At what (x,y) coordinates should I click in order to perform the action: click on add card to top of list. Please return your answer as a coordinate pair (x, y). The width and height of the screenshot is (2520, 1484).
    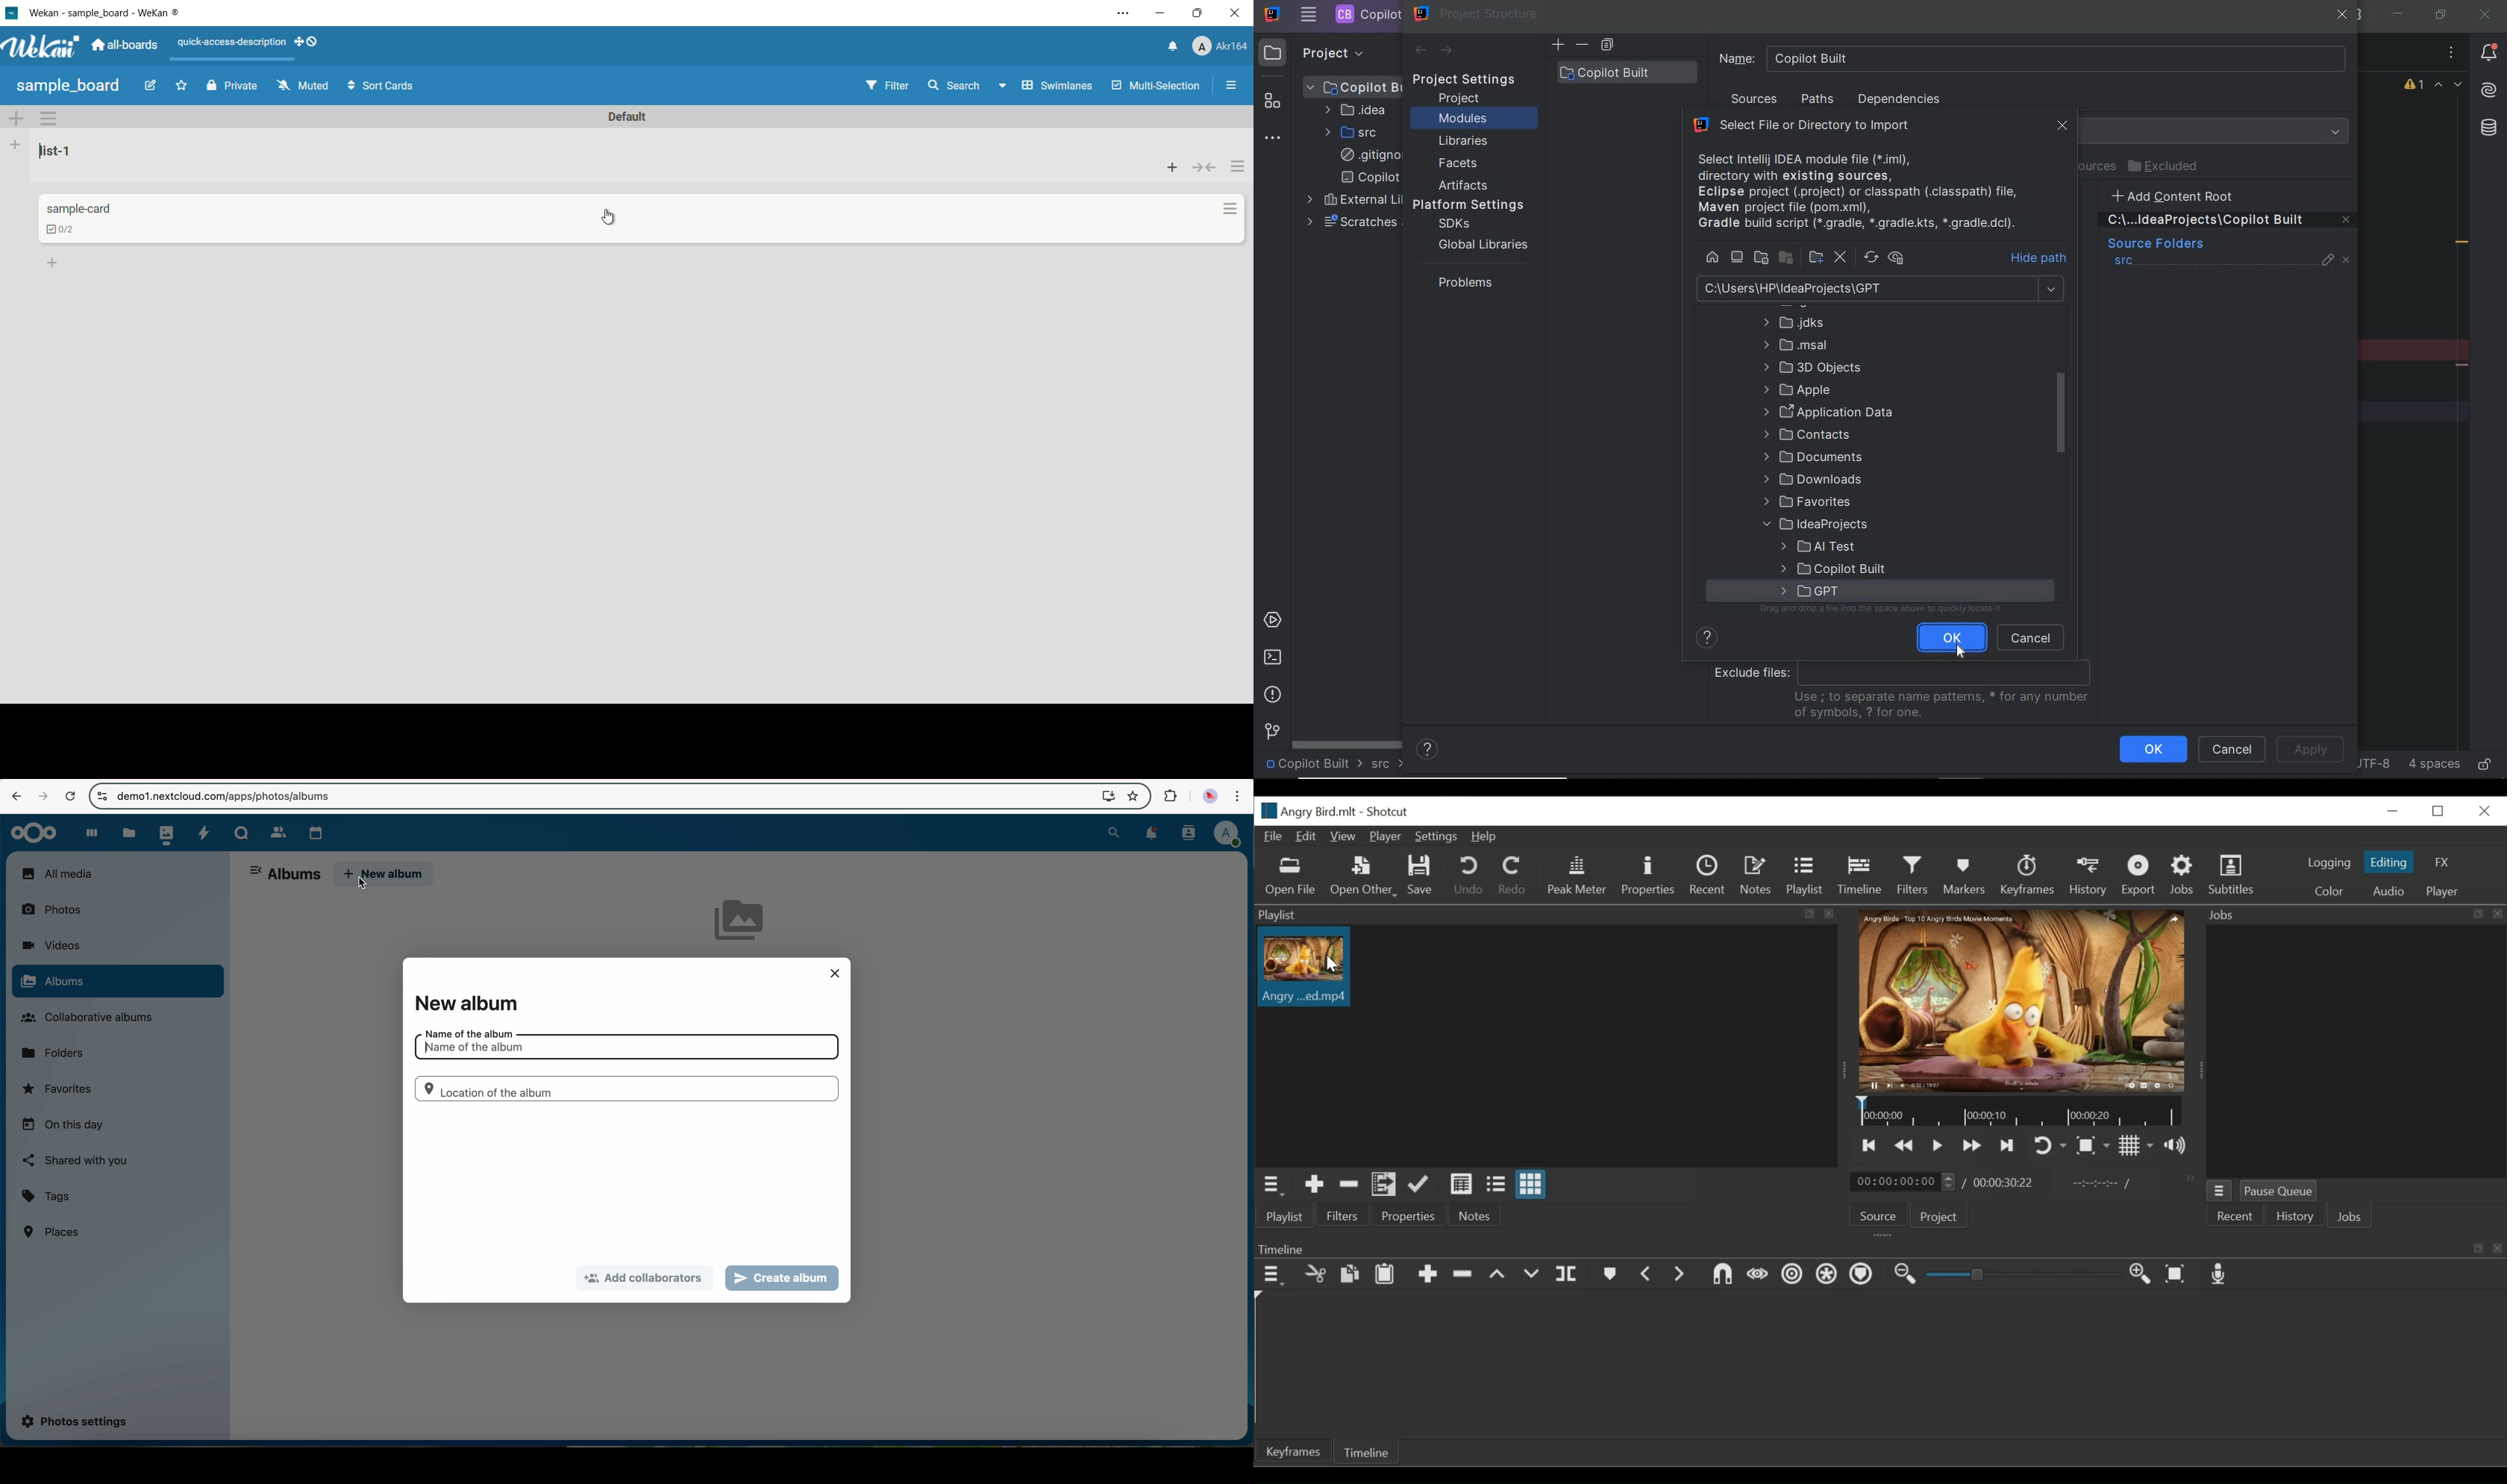
    Looking at the image, I should click on (1173, 168).